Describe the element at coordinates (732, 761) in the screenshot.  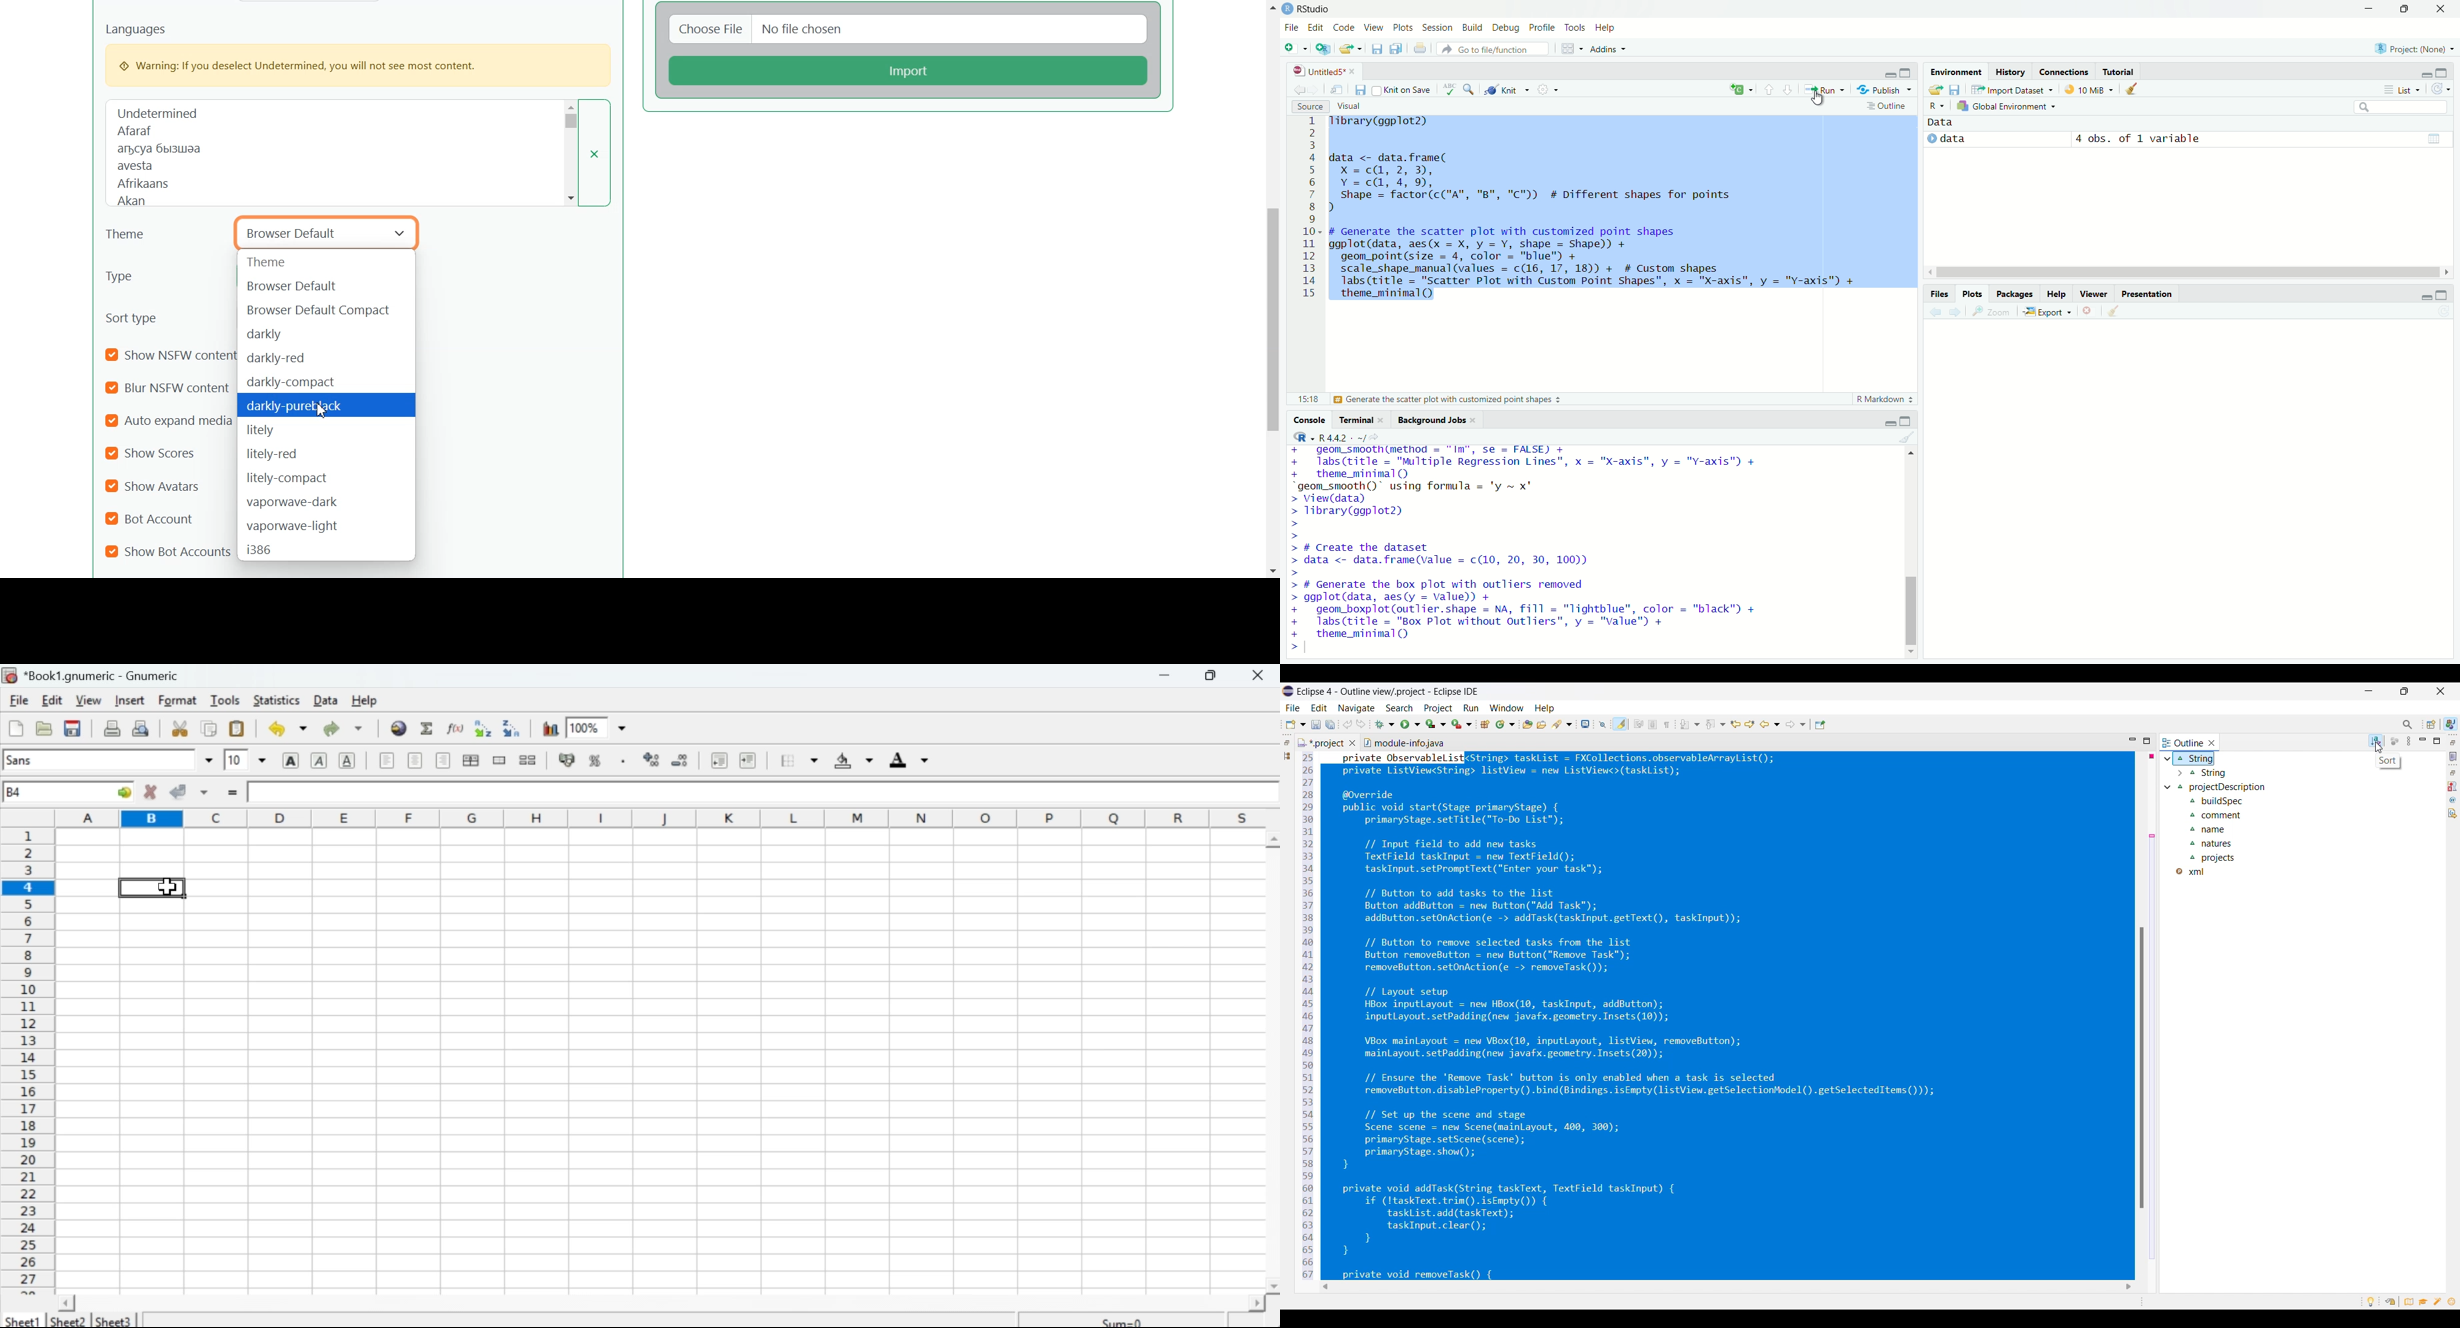
I see `Indentation` at that location.